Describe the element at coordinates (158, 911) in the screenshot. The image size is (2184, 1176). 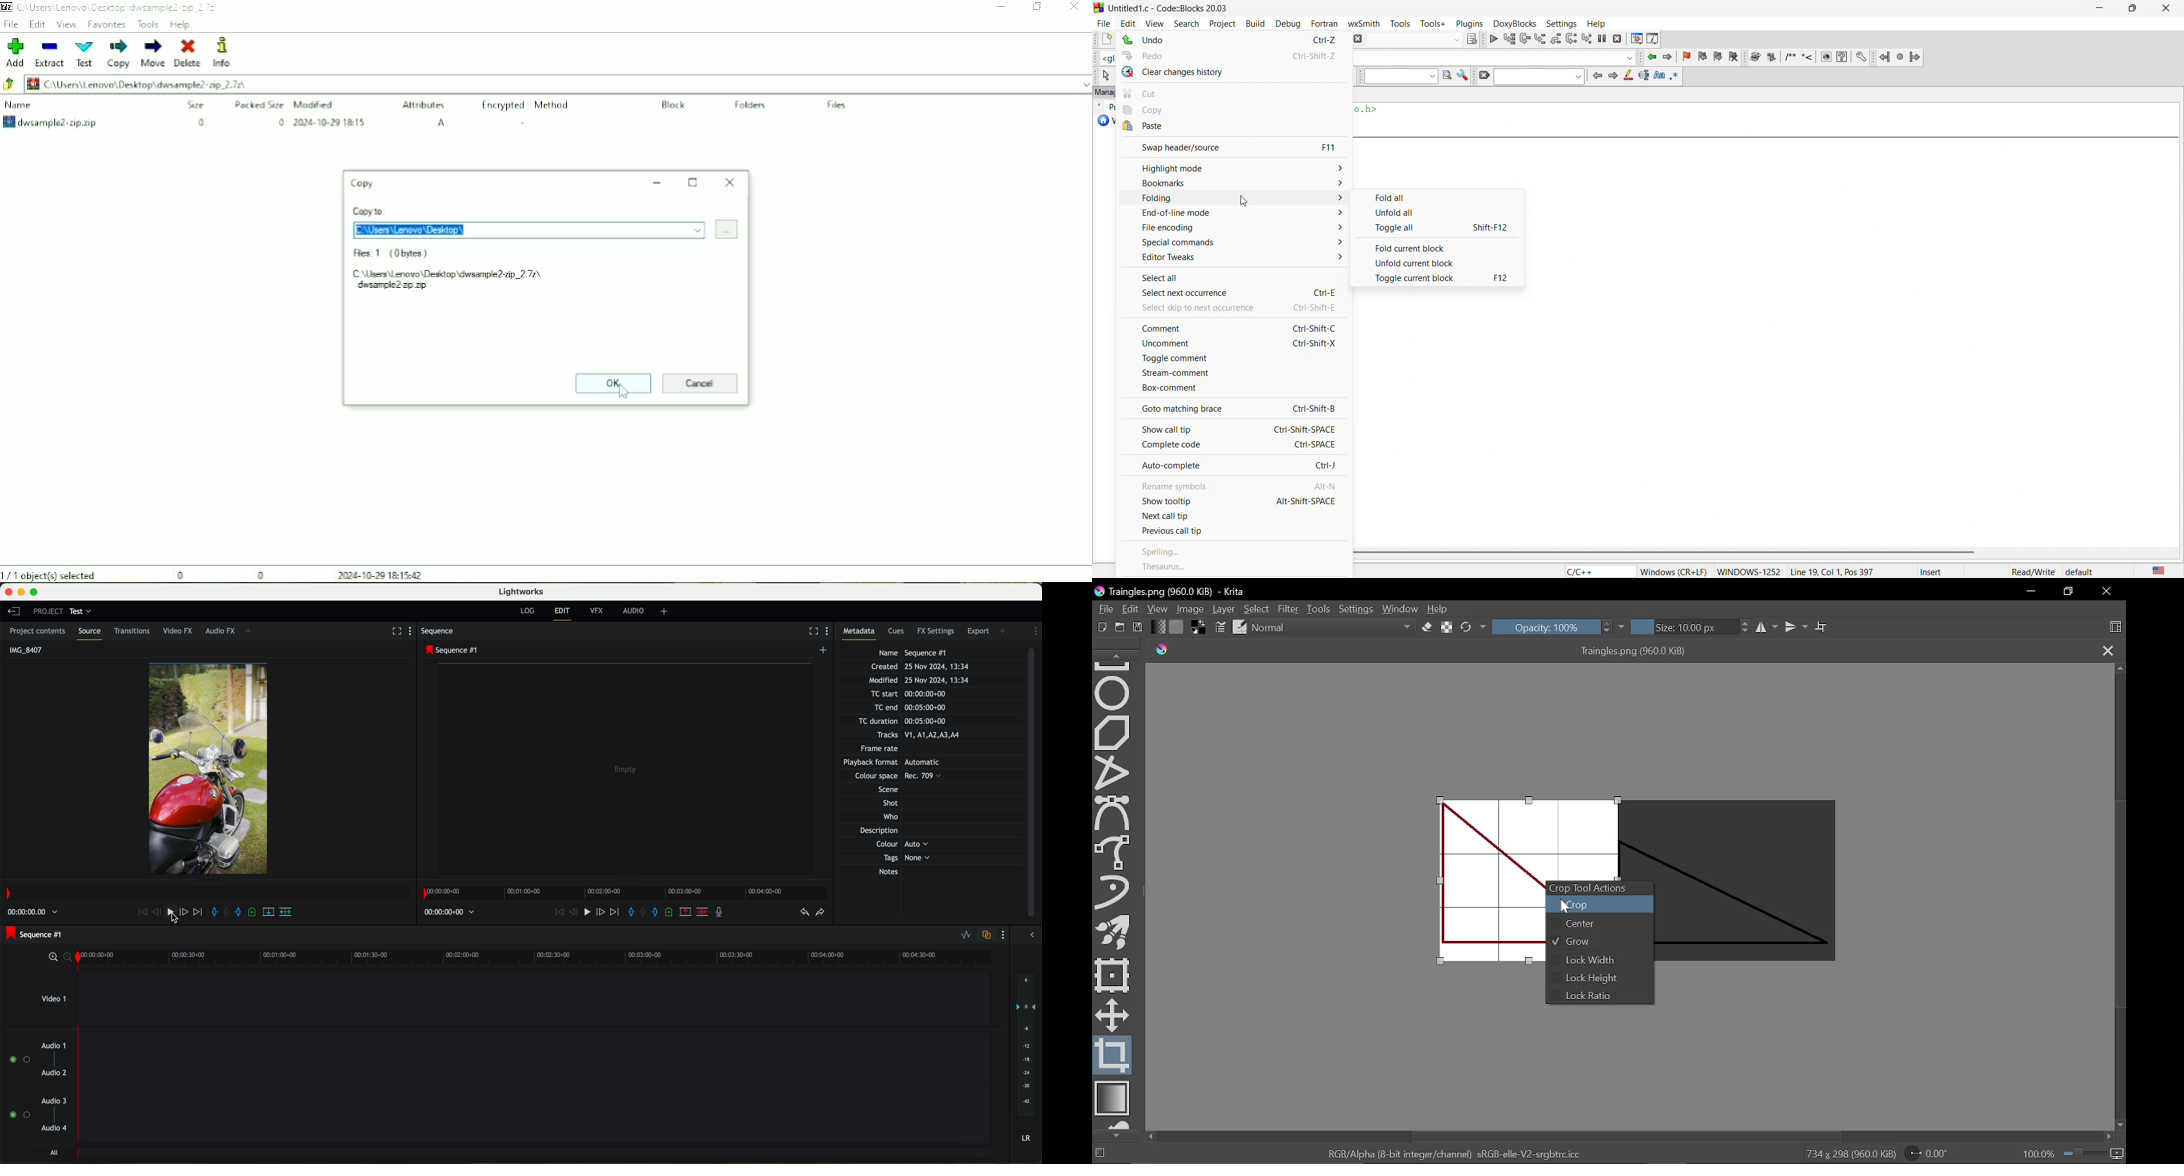
I see `nudge one frame back` at that location.